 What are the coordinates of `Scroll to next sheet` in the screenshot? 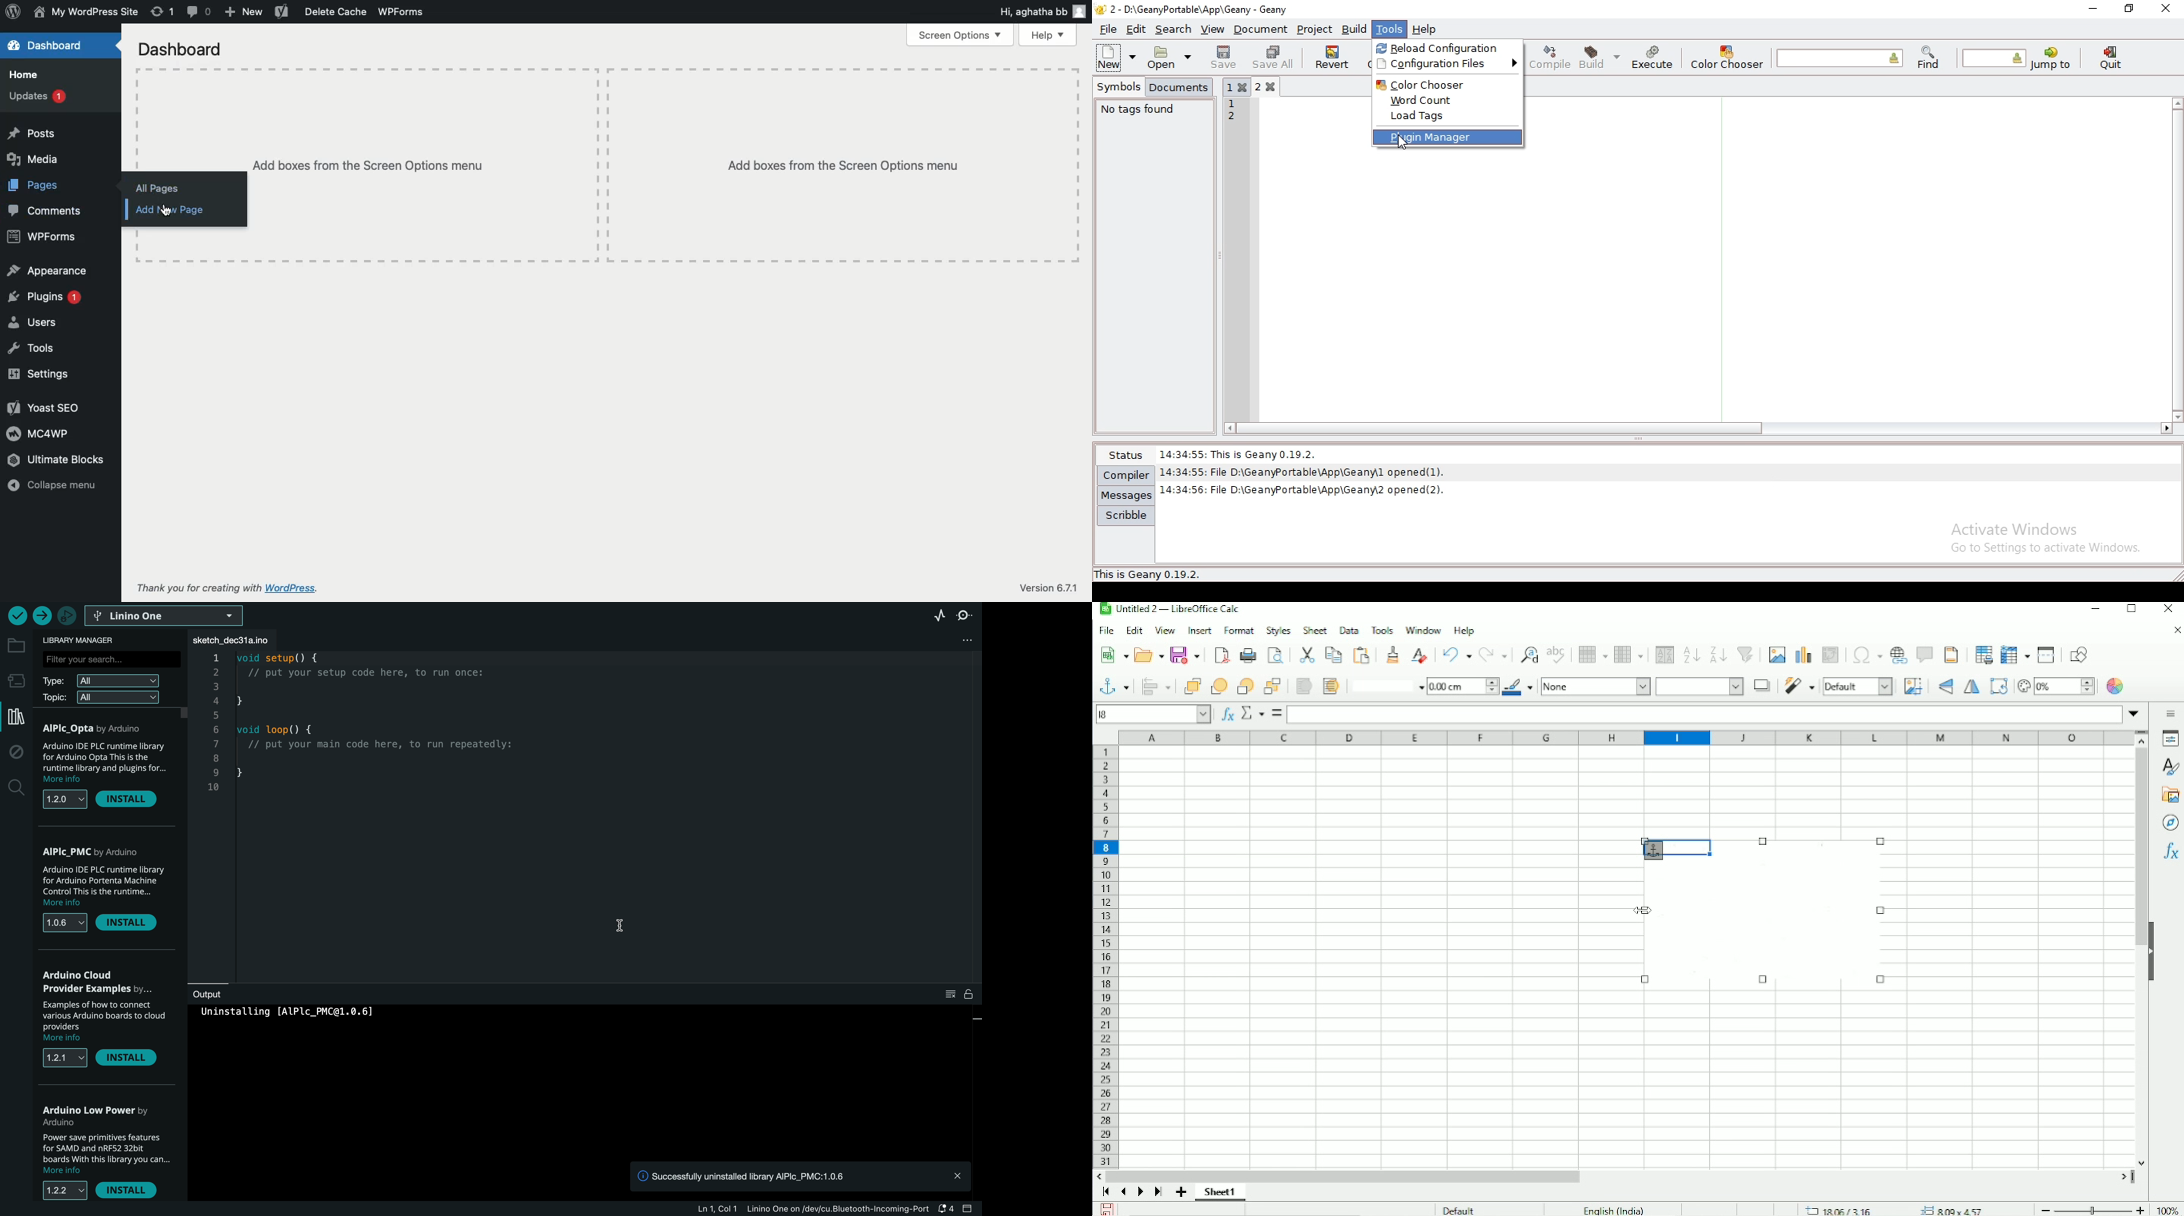 It's located at (1140, 1193).